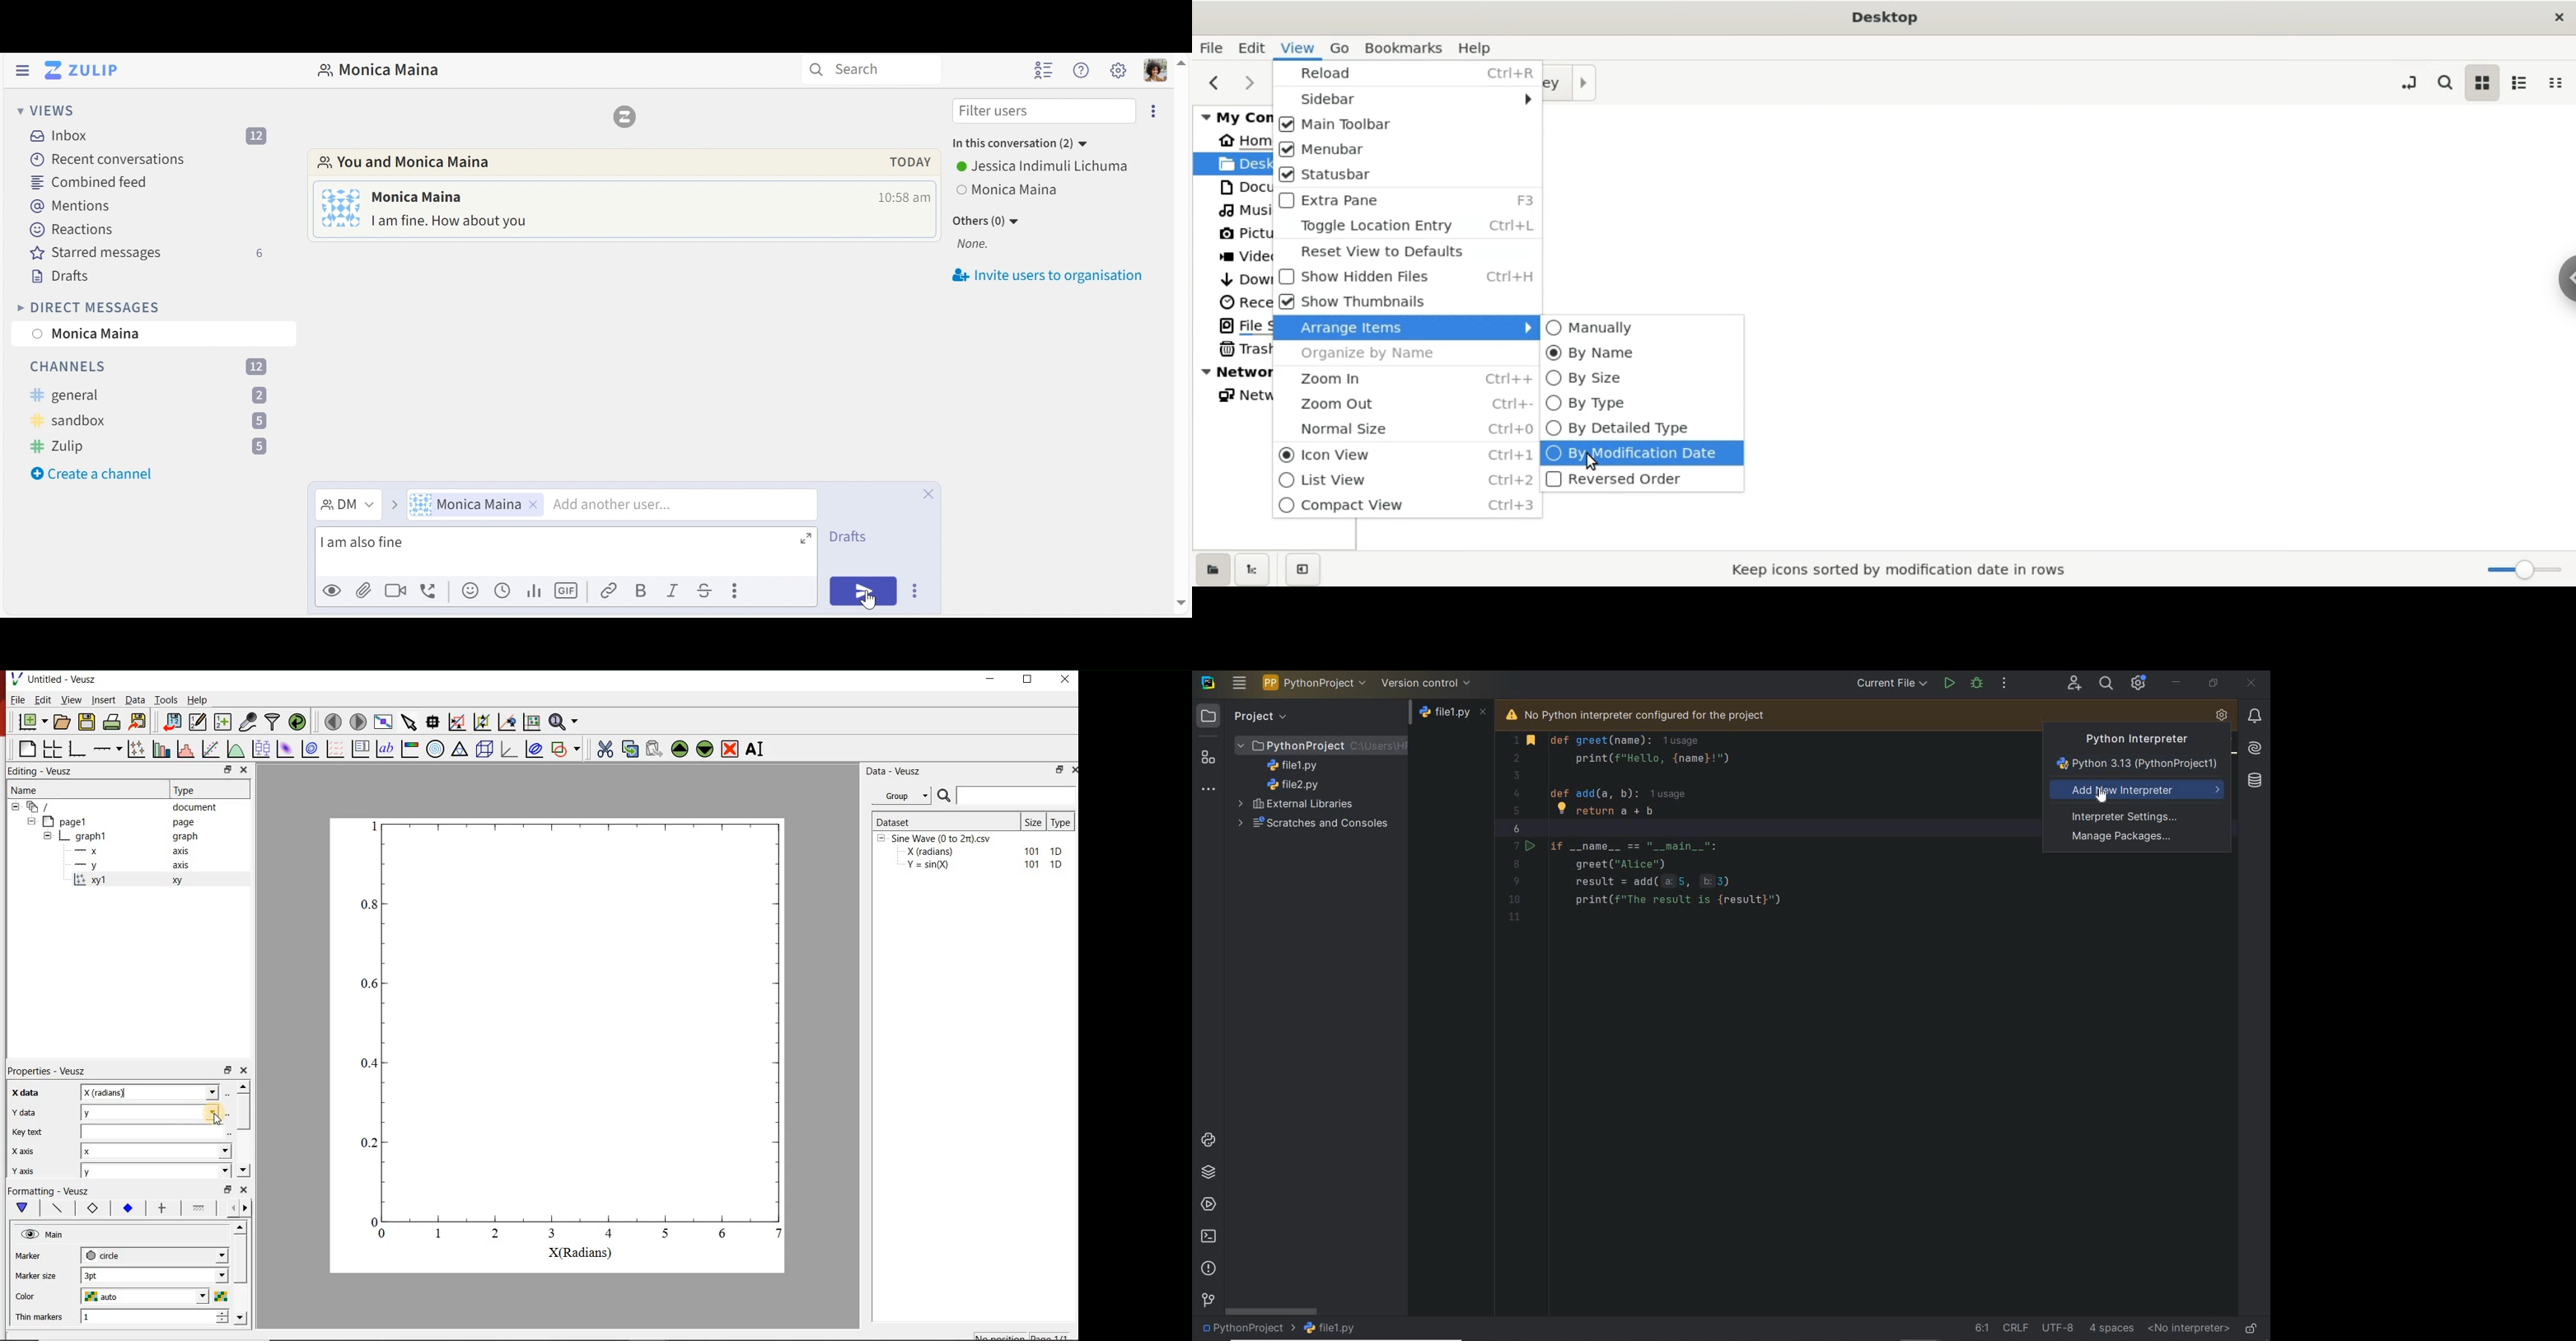 This screenshot has width=2576, height=1344. What do you see at coordinates (1180, 61) in the screenshot?
I see `move up` at bounding box center [1180, 61].